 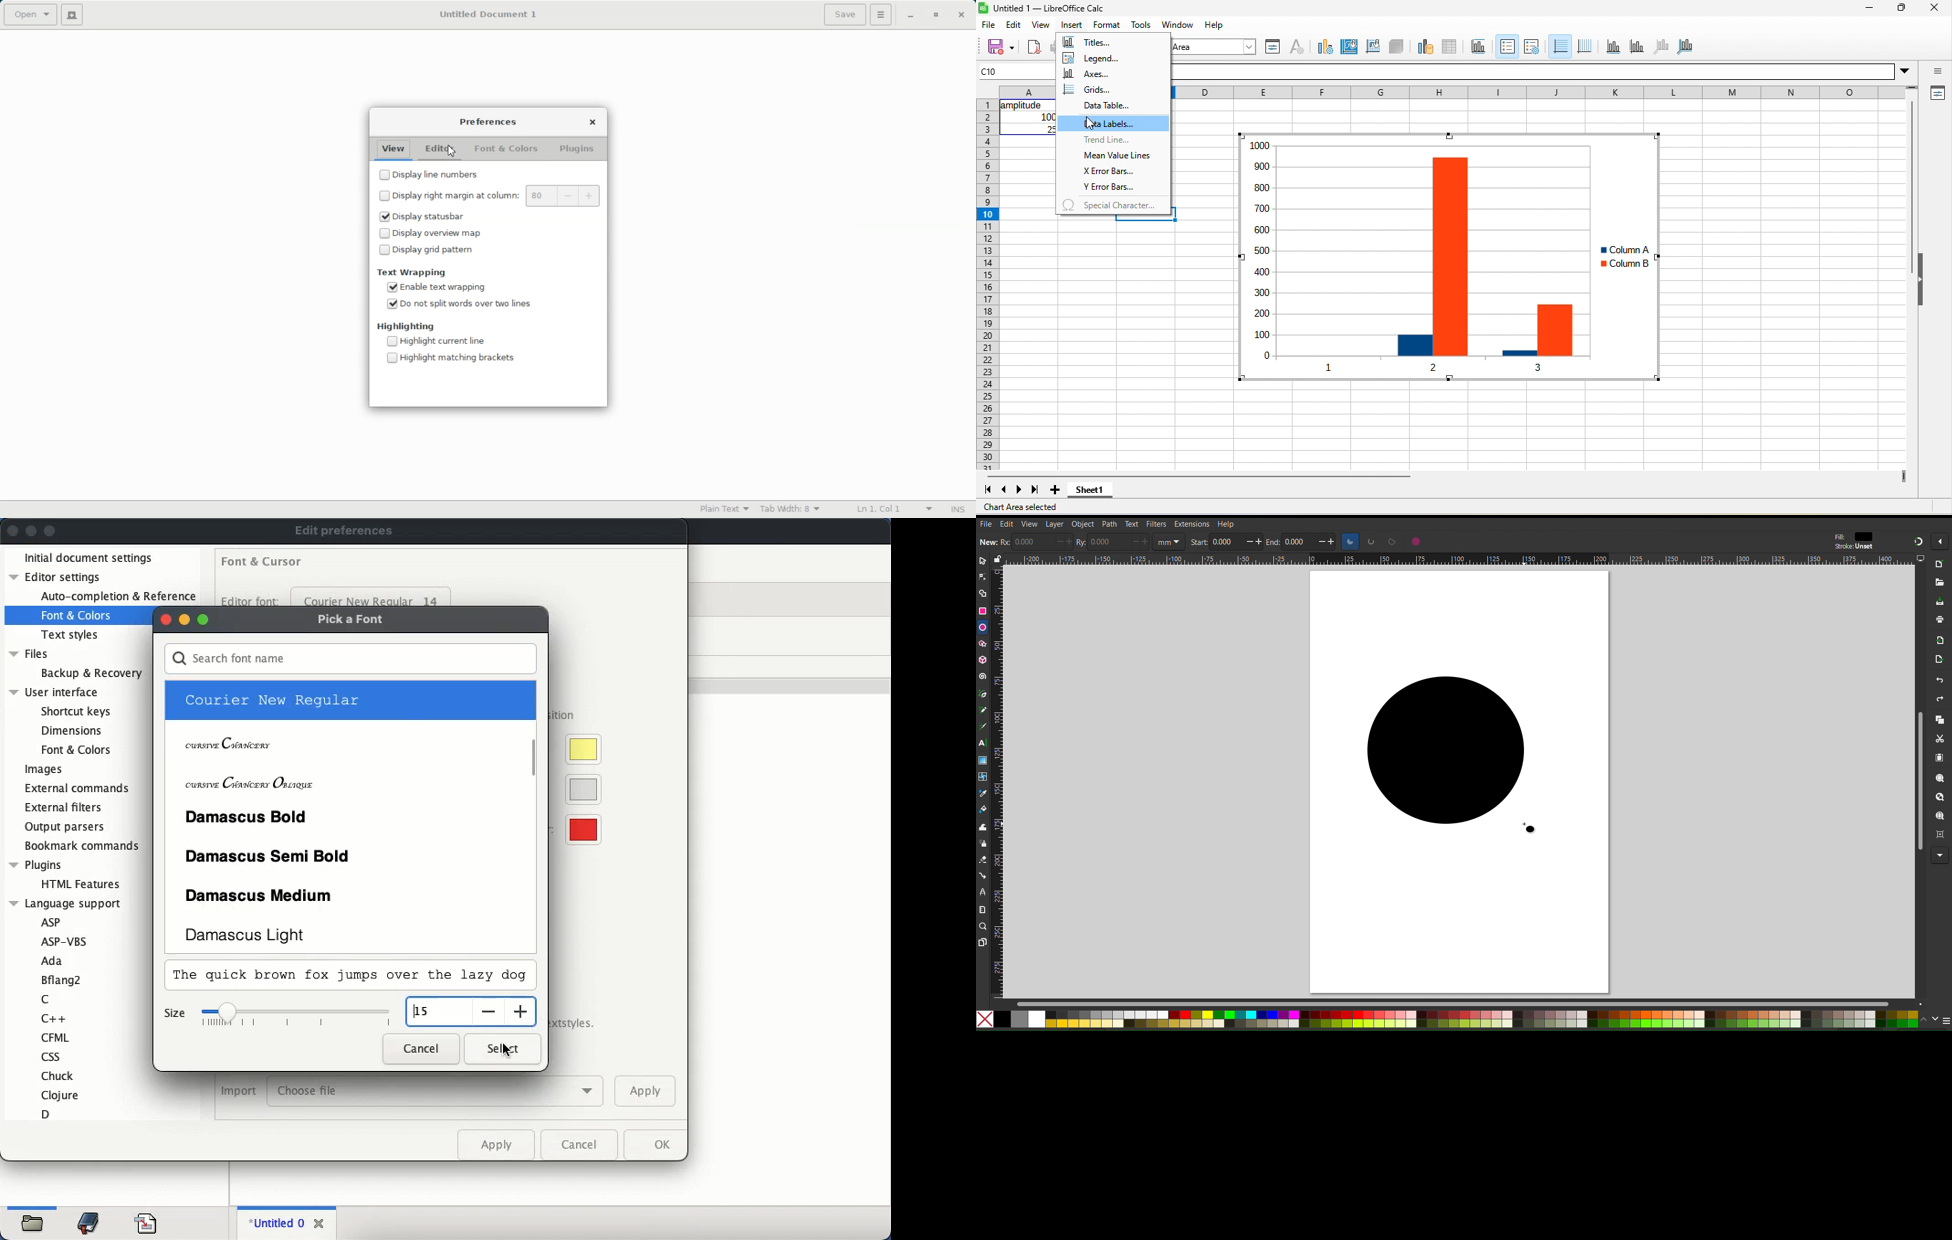 What do you see at coordinates (1933, 9) in the screenshot?
I see `close` at bounding box center [1933, 9].